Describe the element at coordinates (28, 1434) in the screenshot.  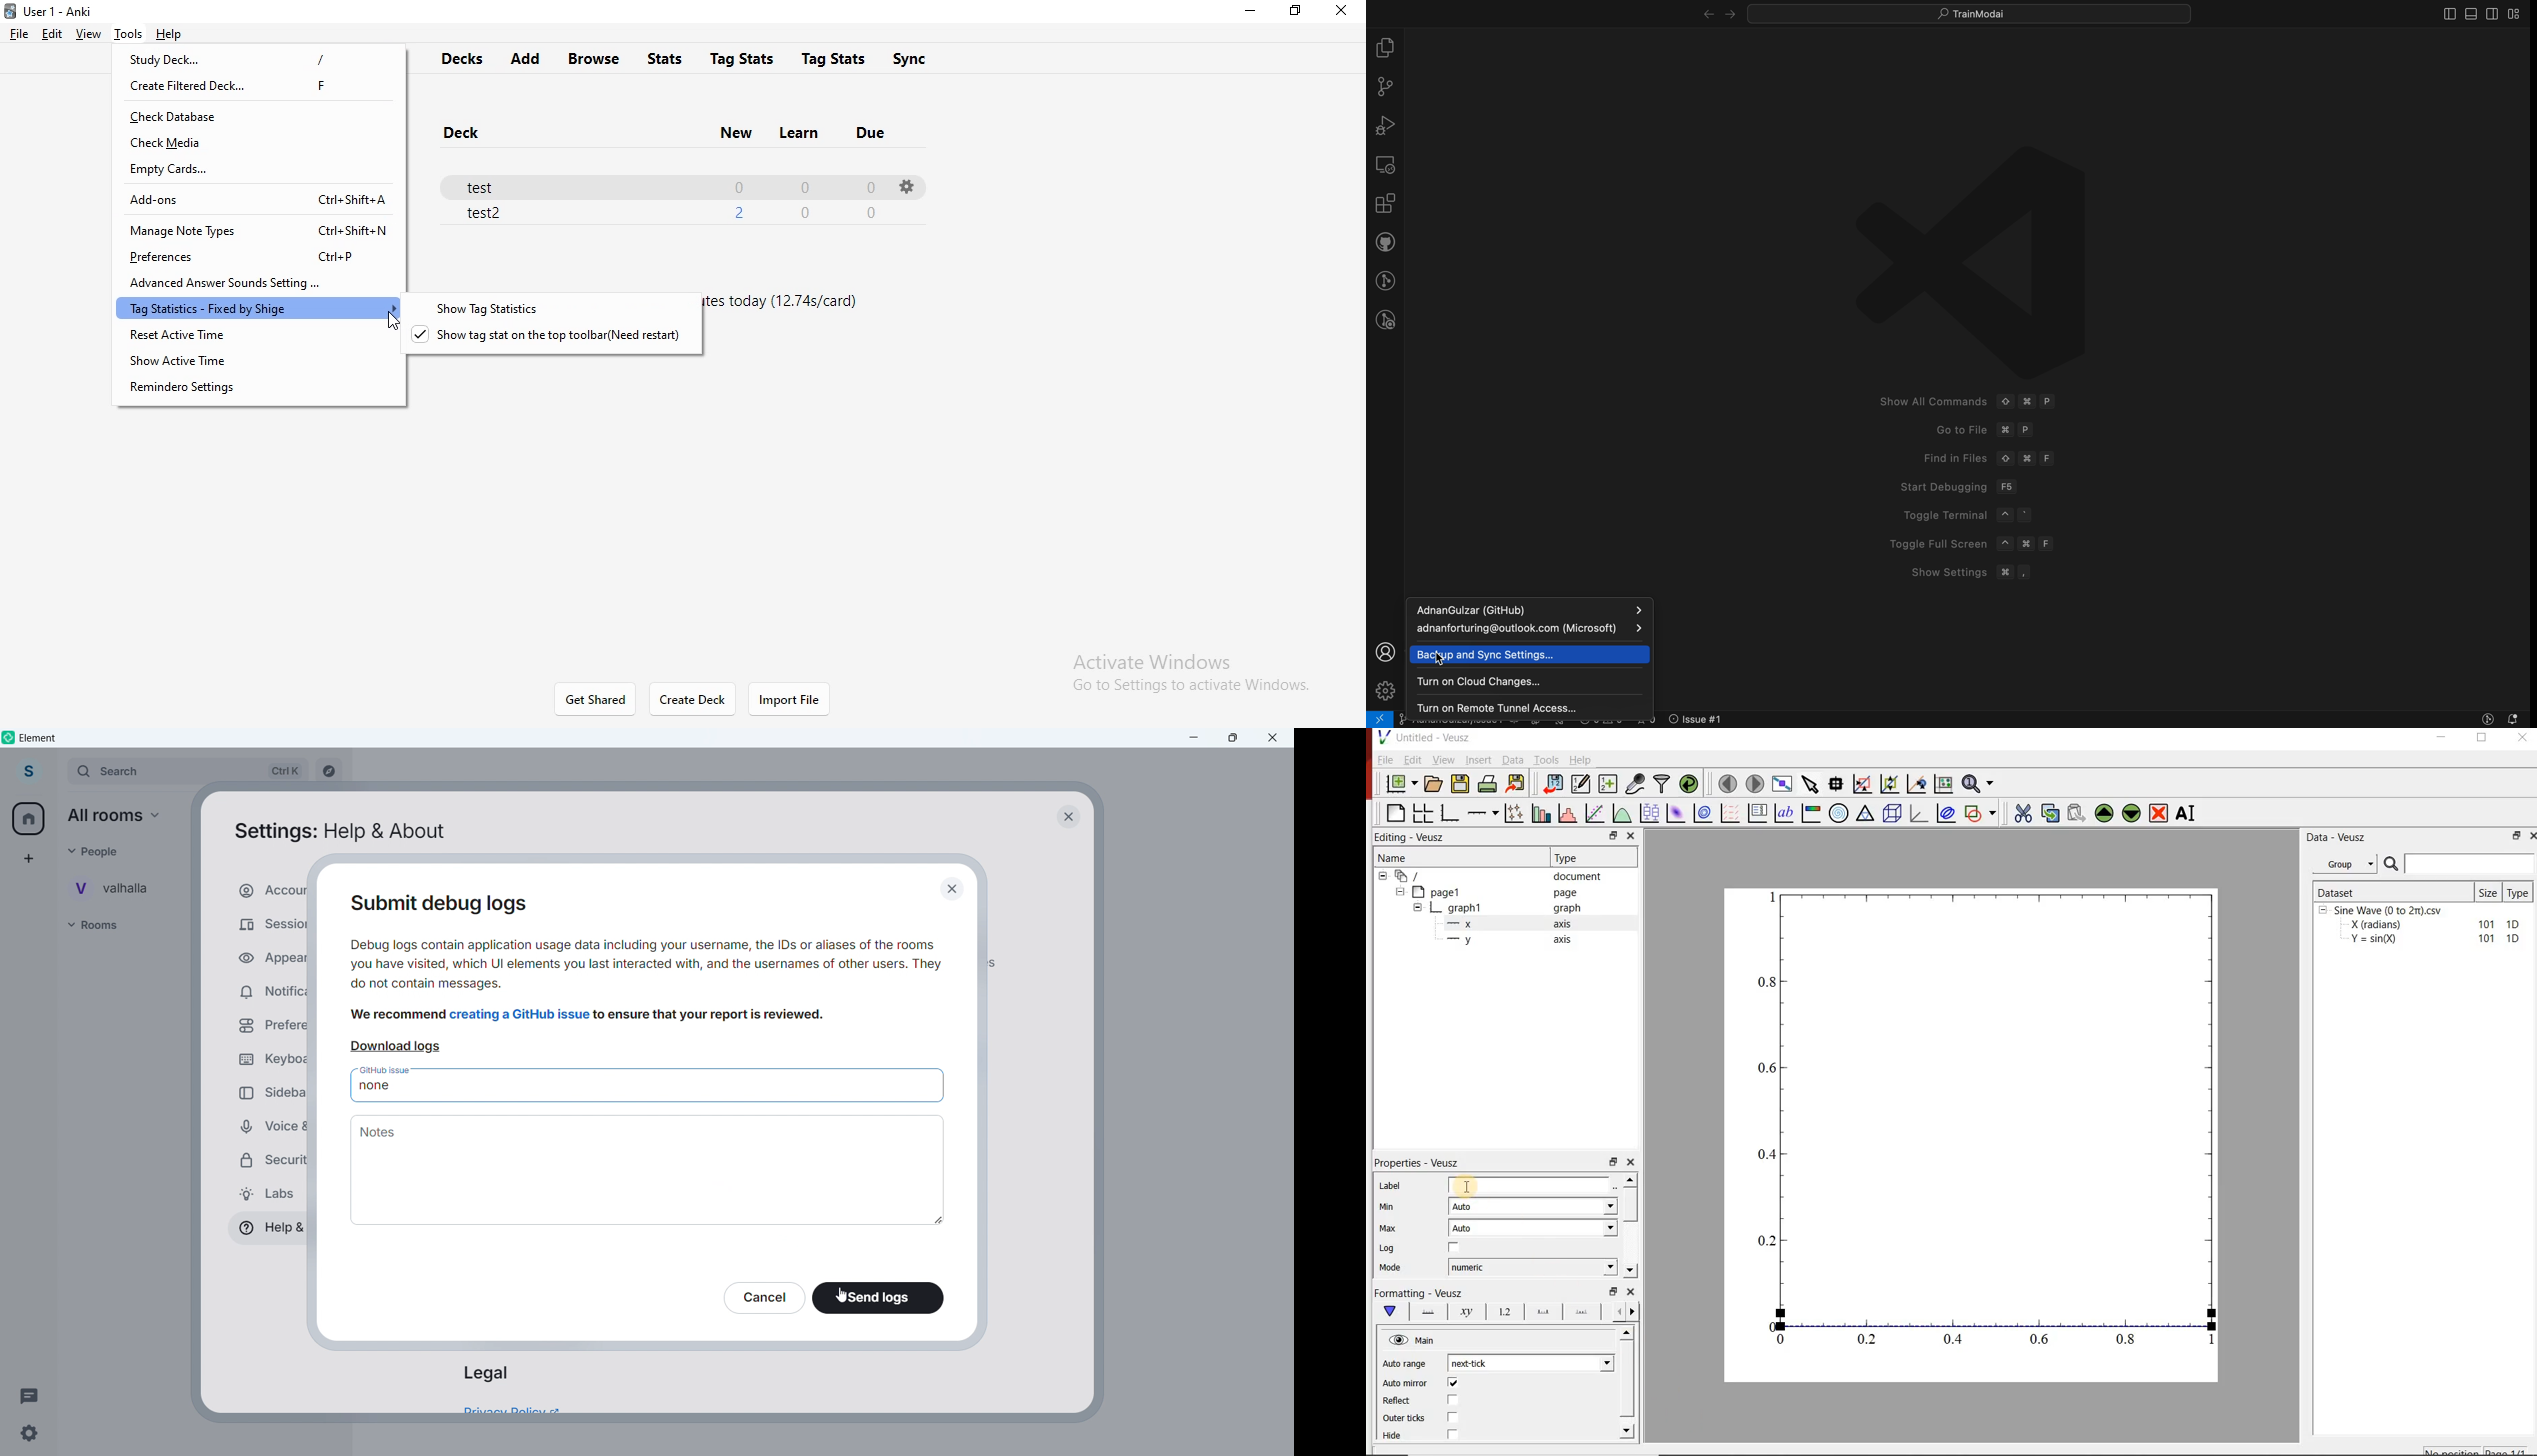
I see `Settings ` at that location.